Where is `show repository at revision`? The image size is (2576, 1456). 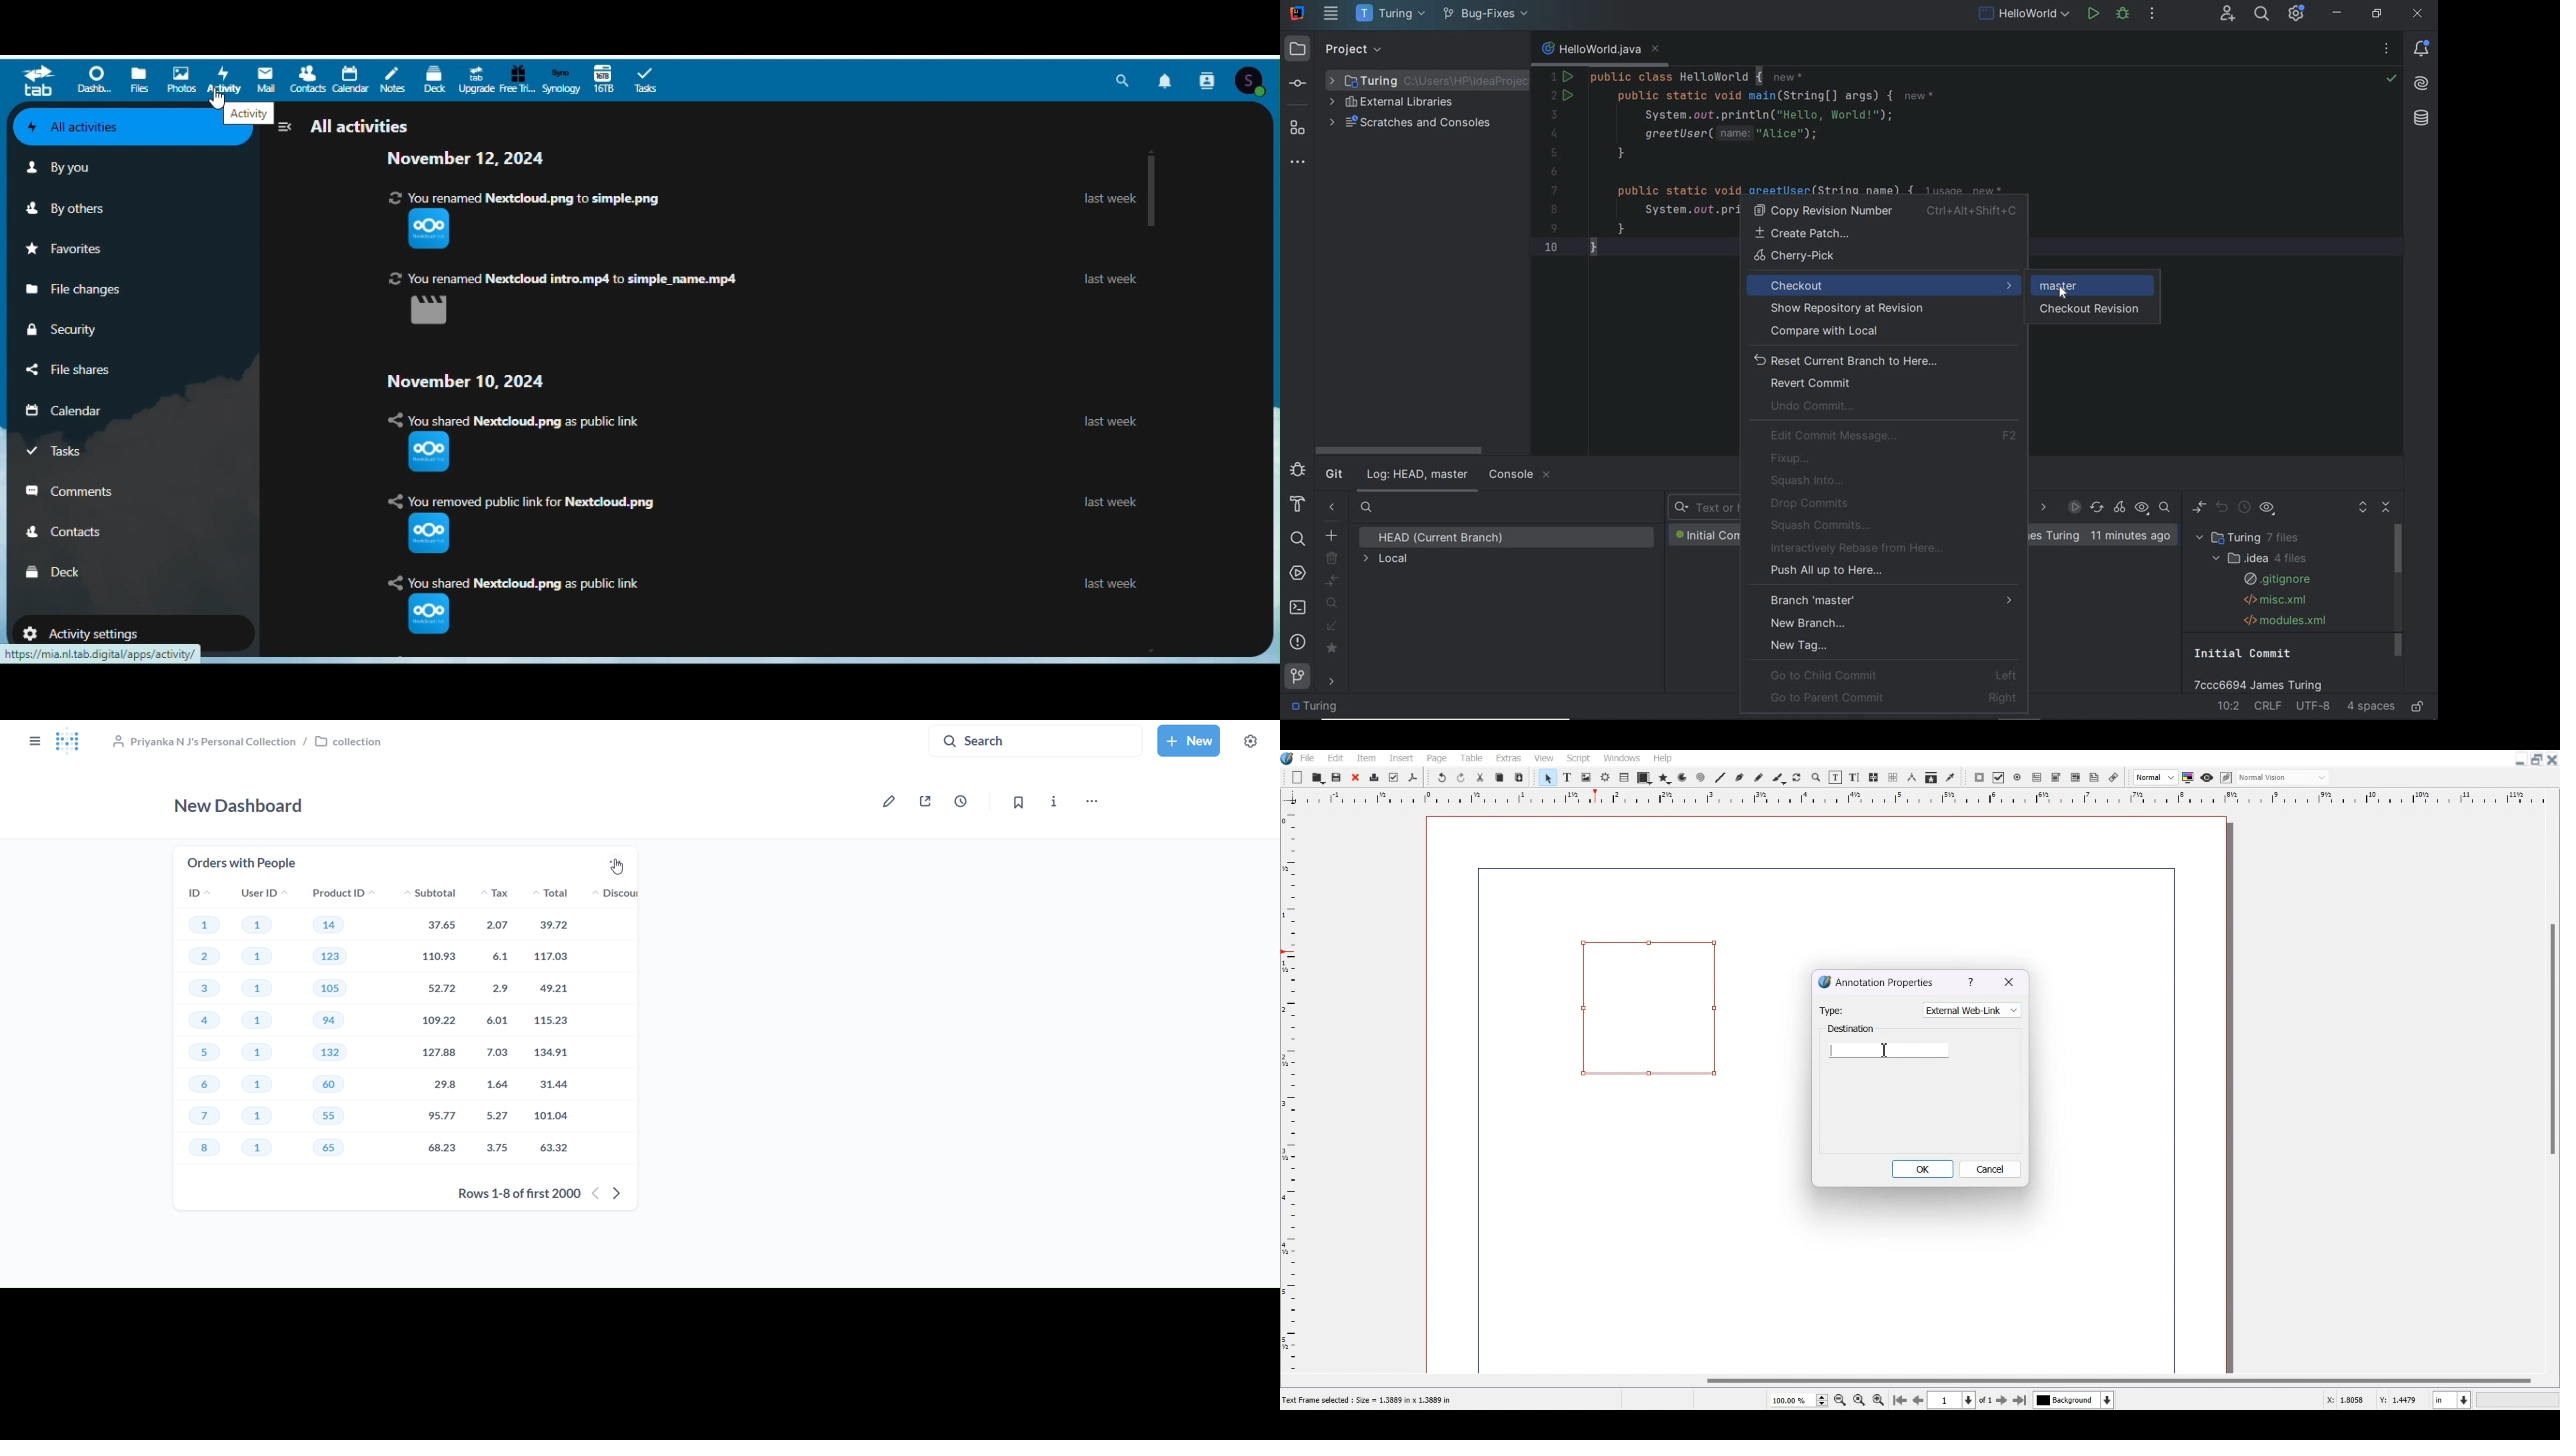 show repository at revision is located at coordinates (1881, 310).